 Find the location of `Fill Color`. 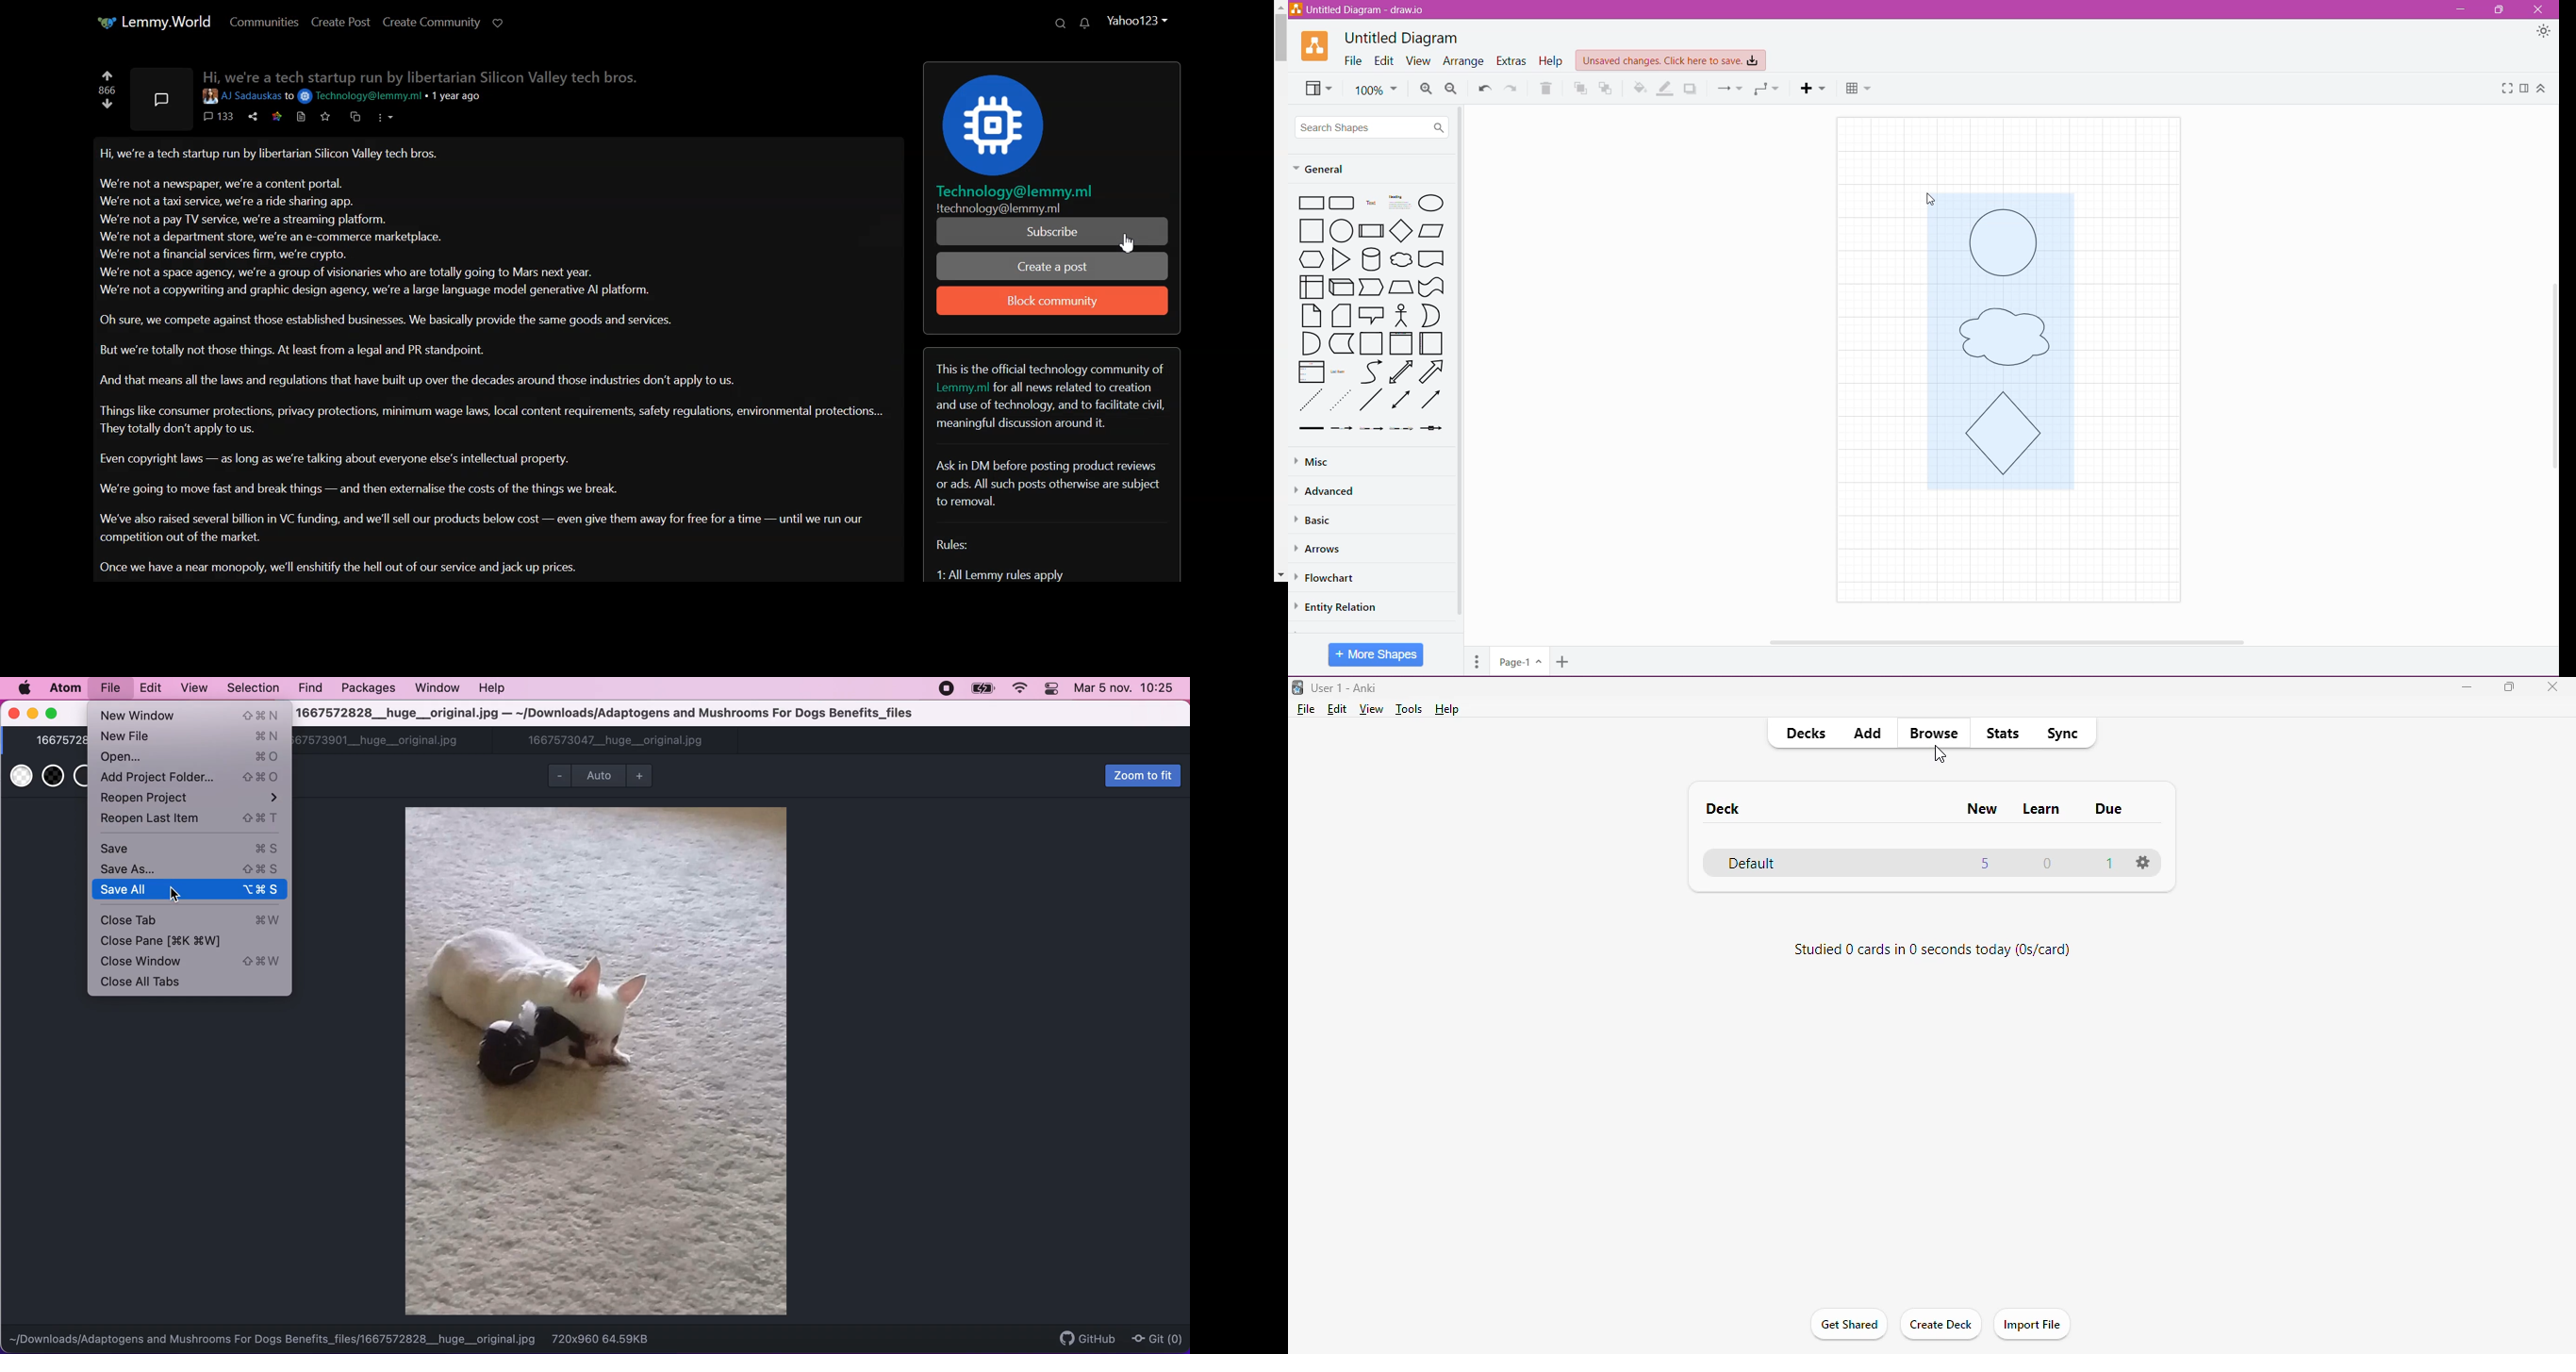

Fill Color is located at coordinates (1640, 88).